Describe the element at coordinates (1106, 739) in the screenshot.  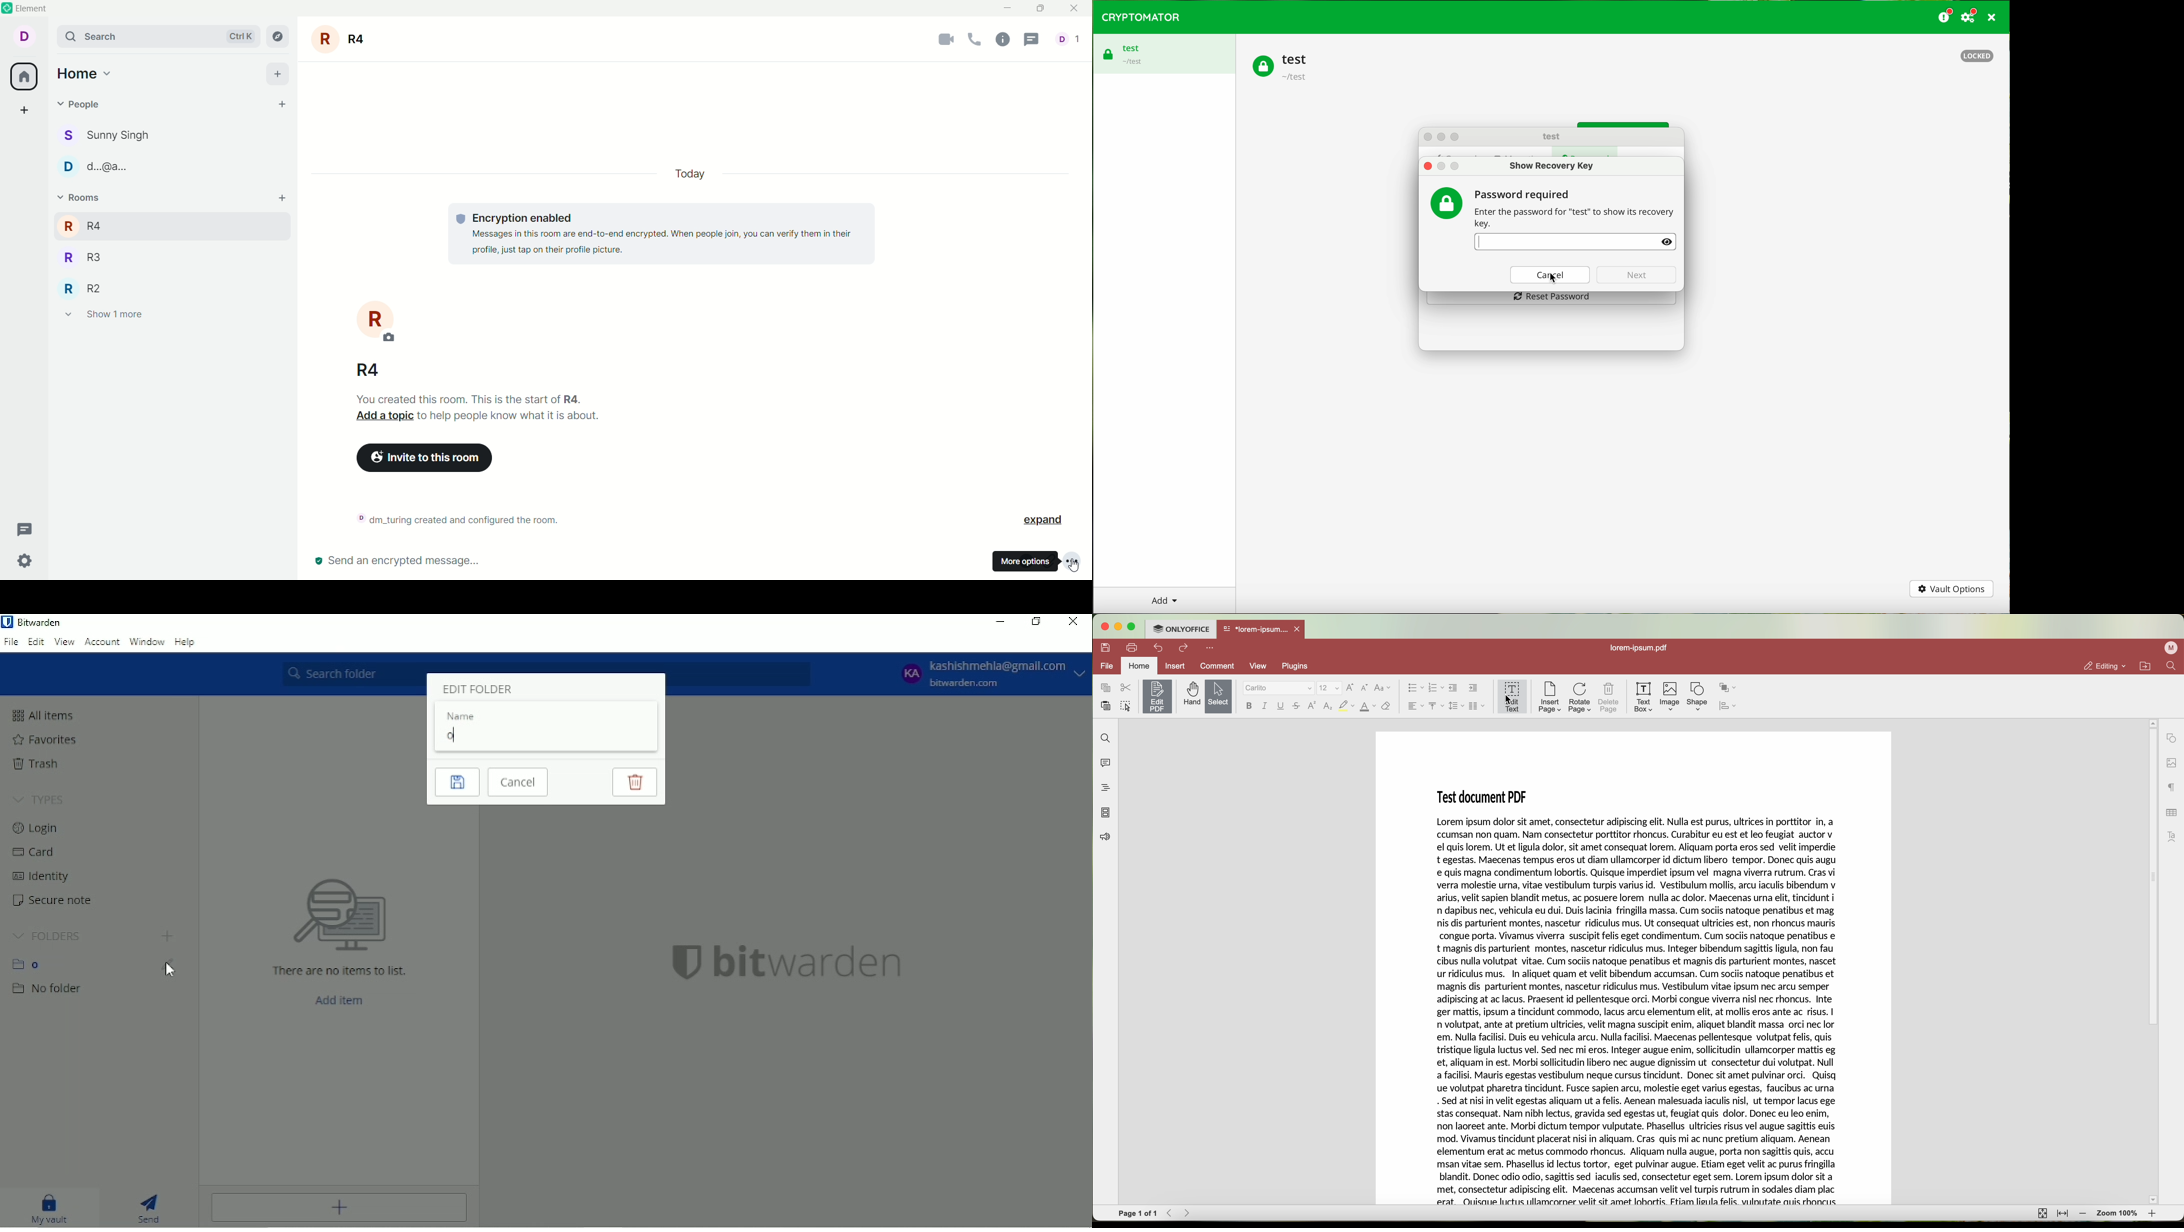
I see `find` at that location.